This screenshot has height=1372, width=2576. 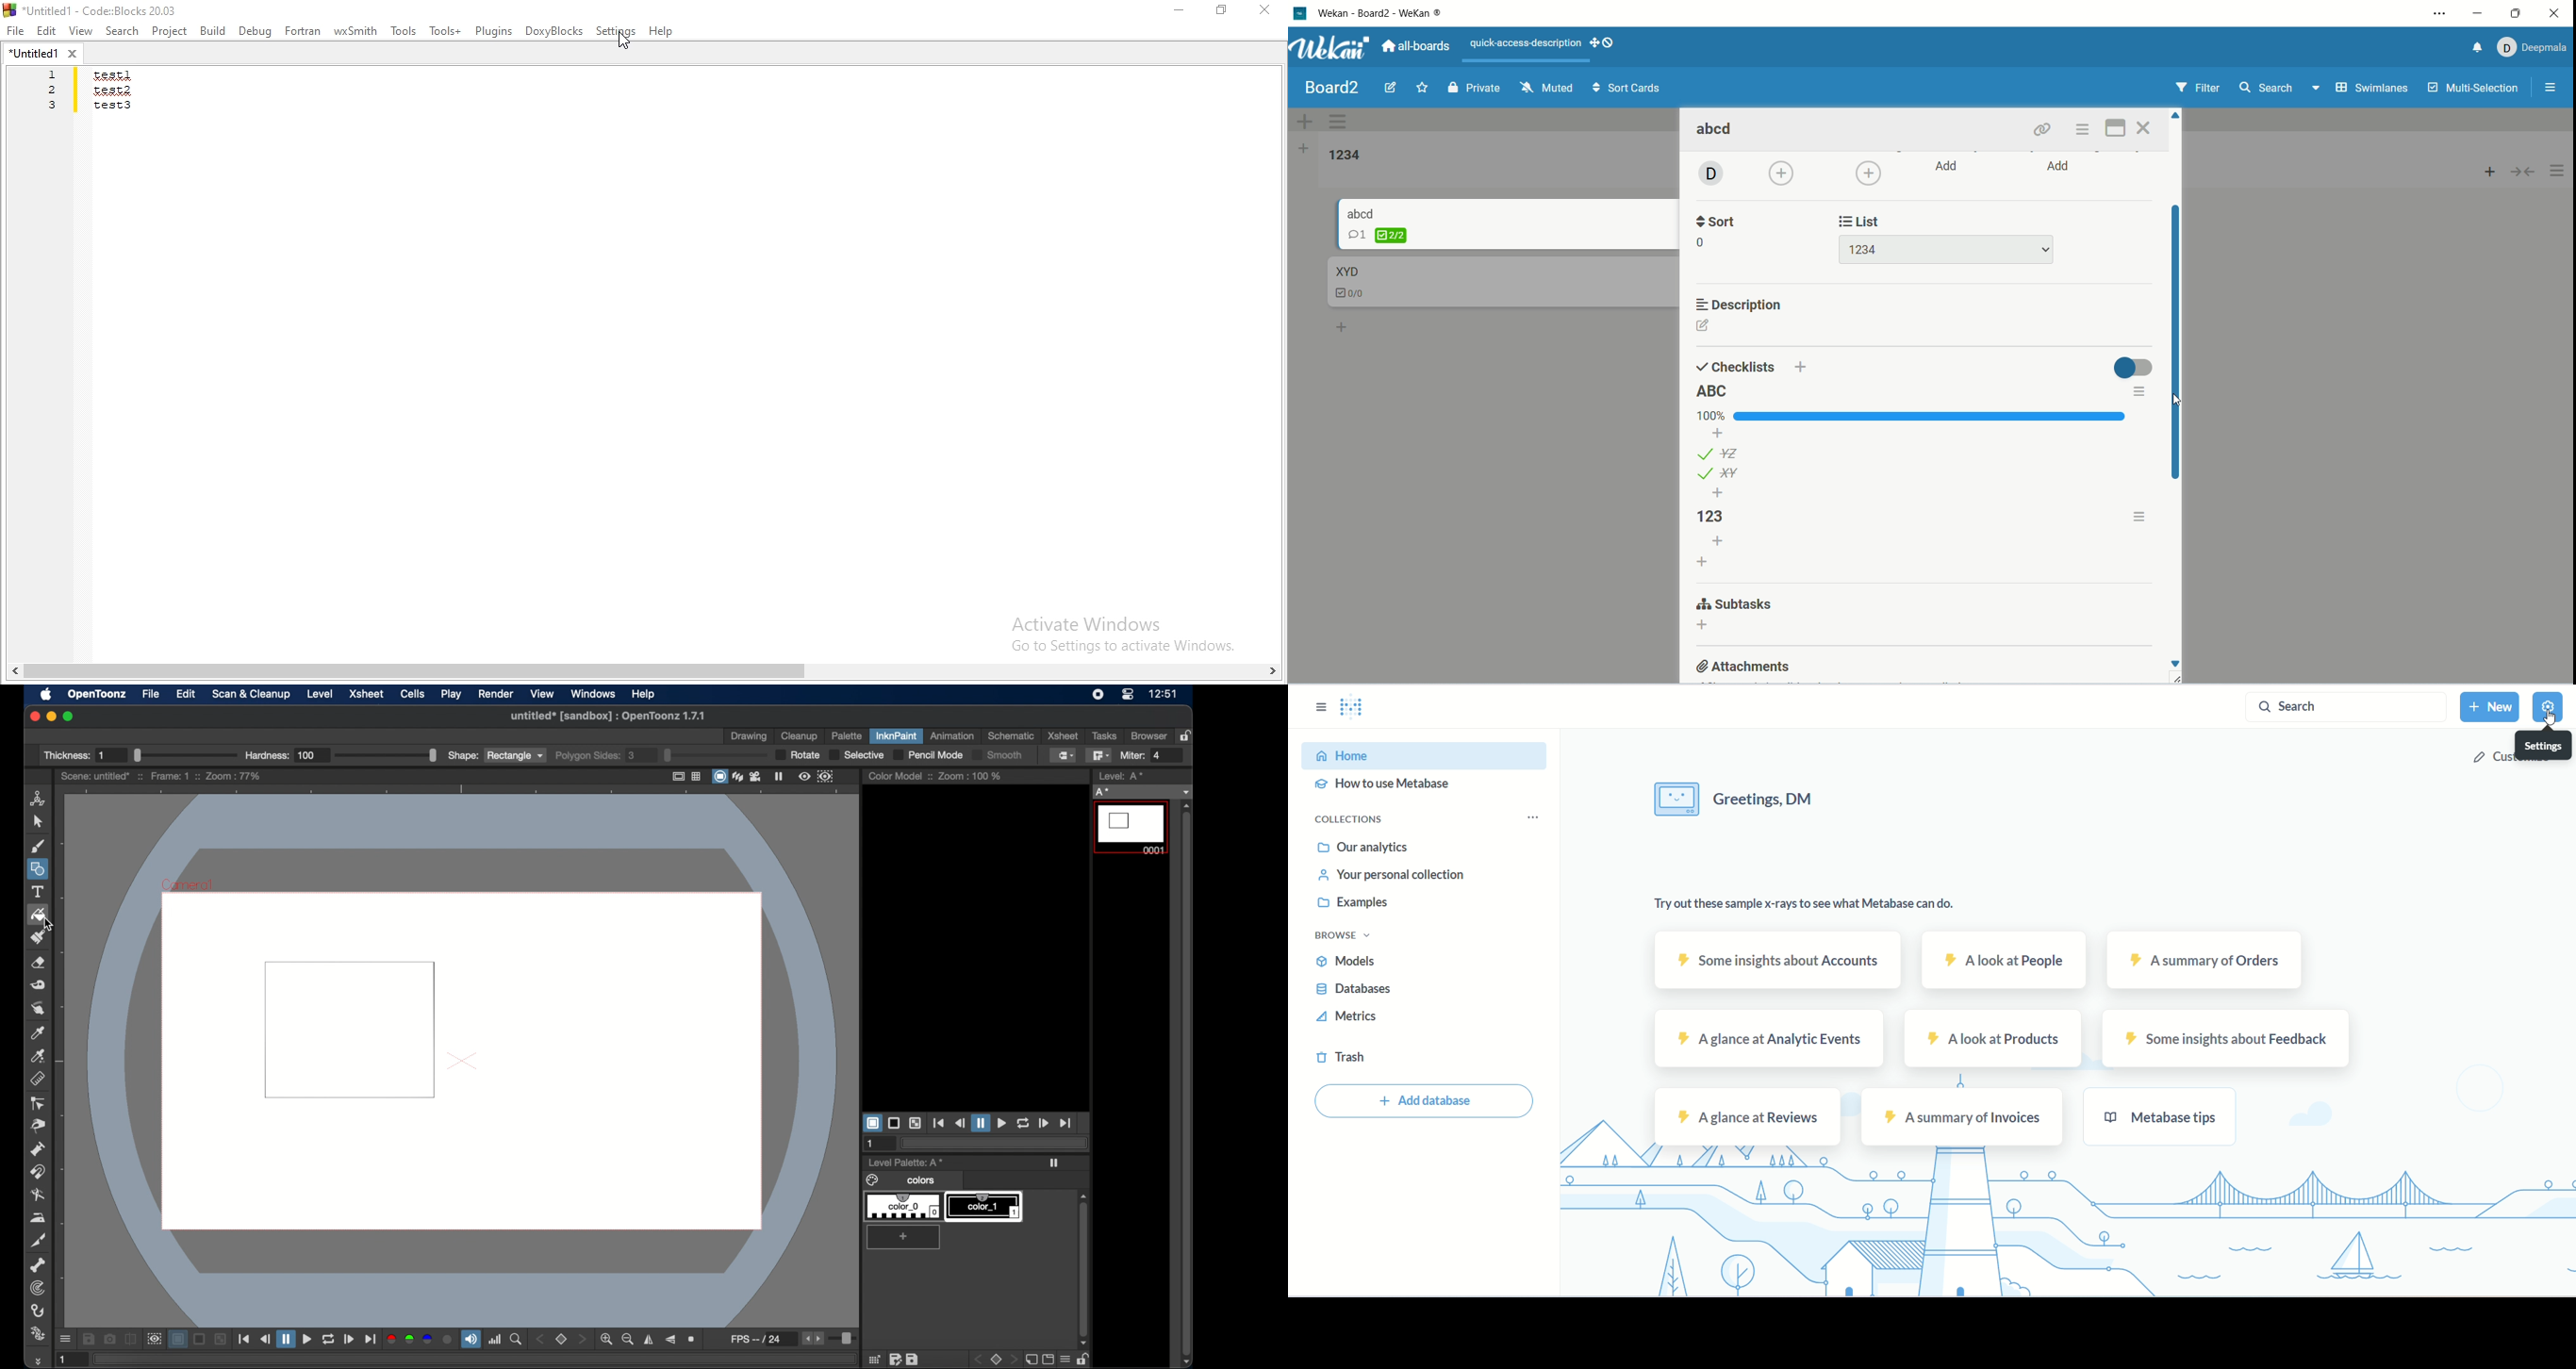 What do you see at coordinates (626, 43) in the screenshot?
I see `cursor Settings` at bounding box center [626, 43].